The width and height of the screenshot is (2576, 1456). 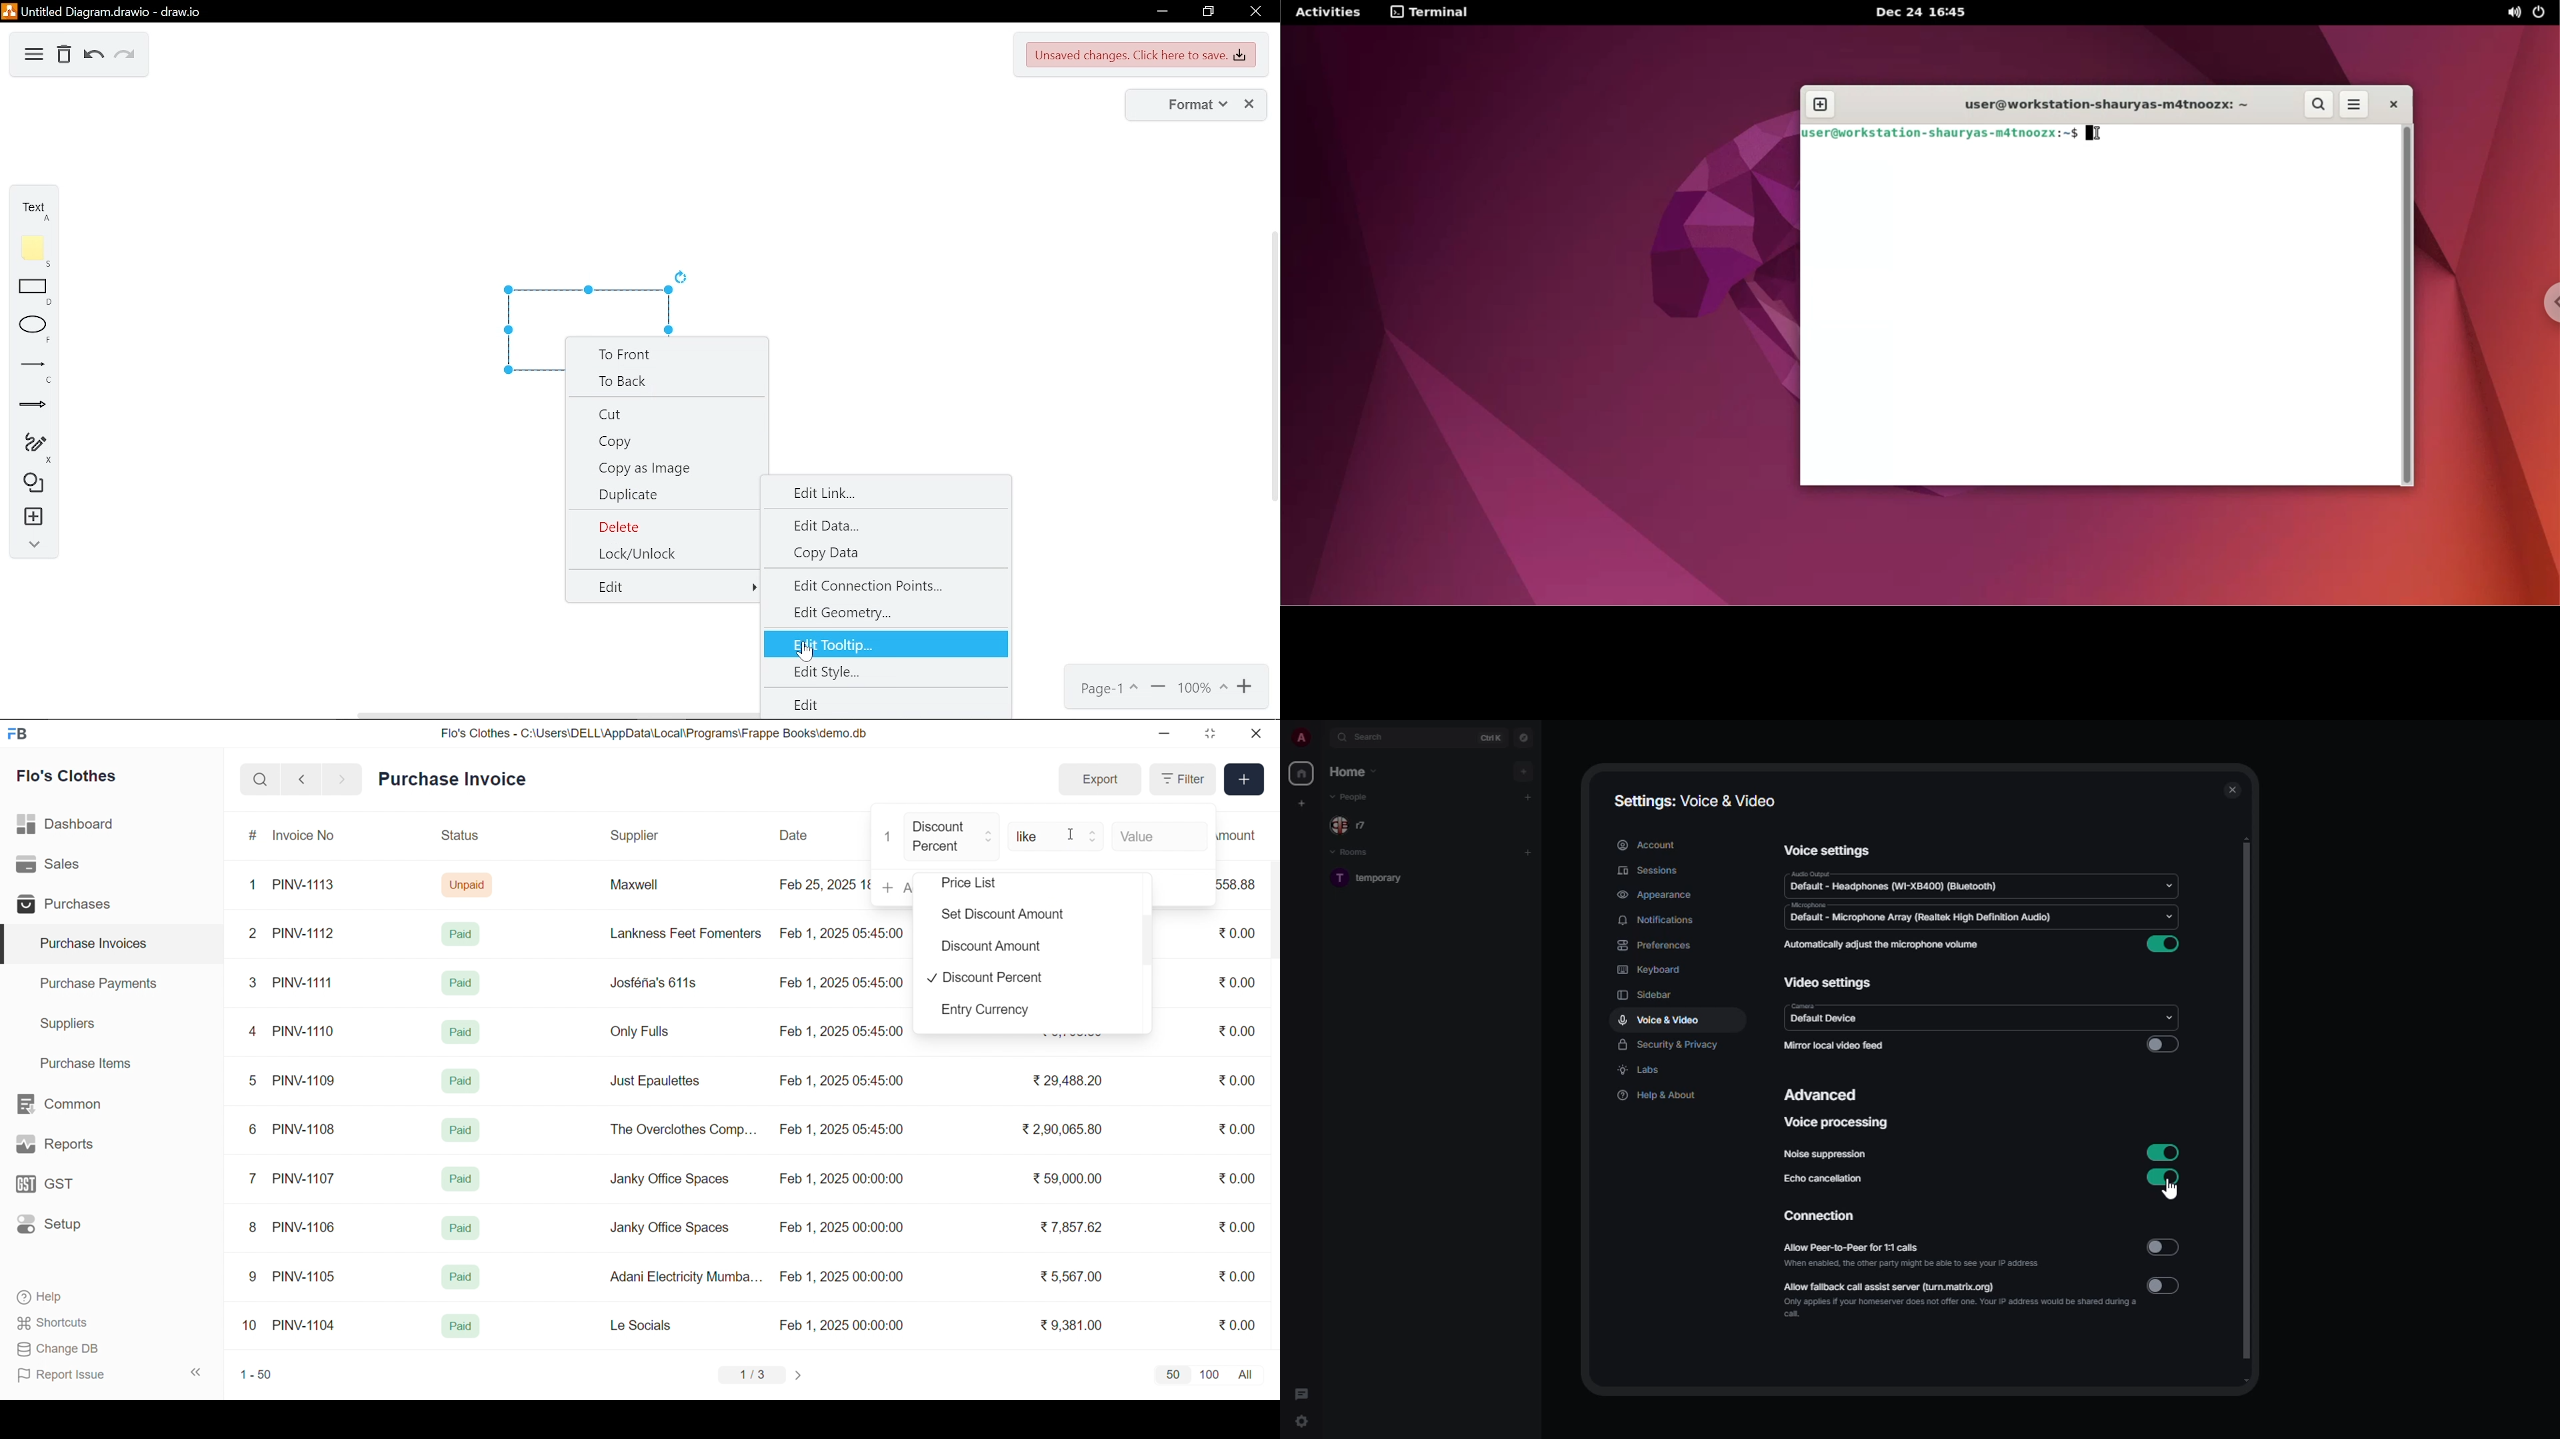 I want to click on horizontal scrollbar, so click(x=558, y=714).